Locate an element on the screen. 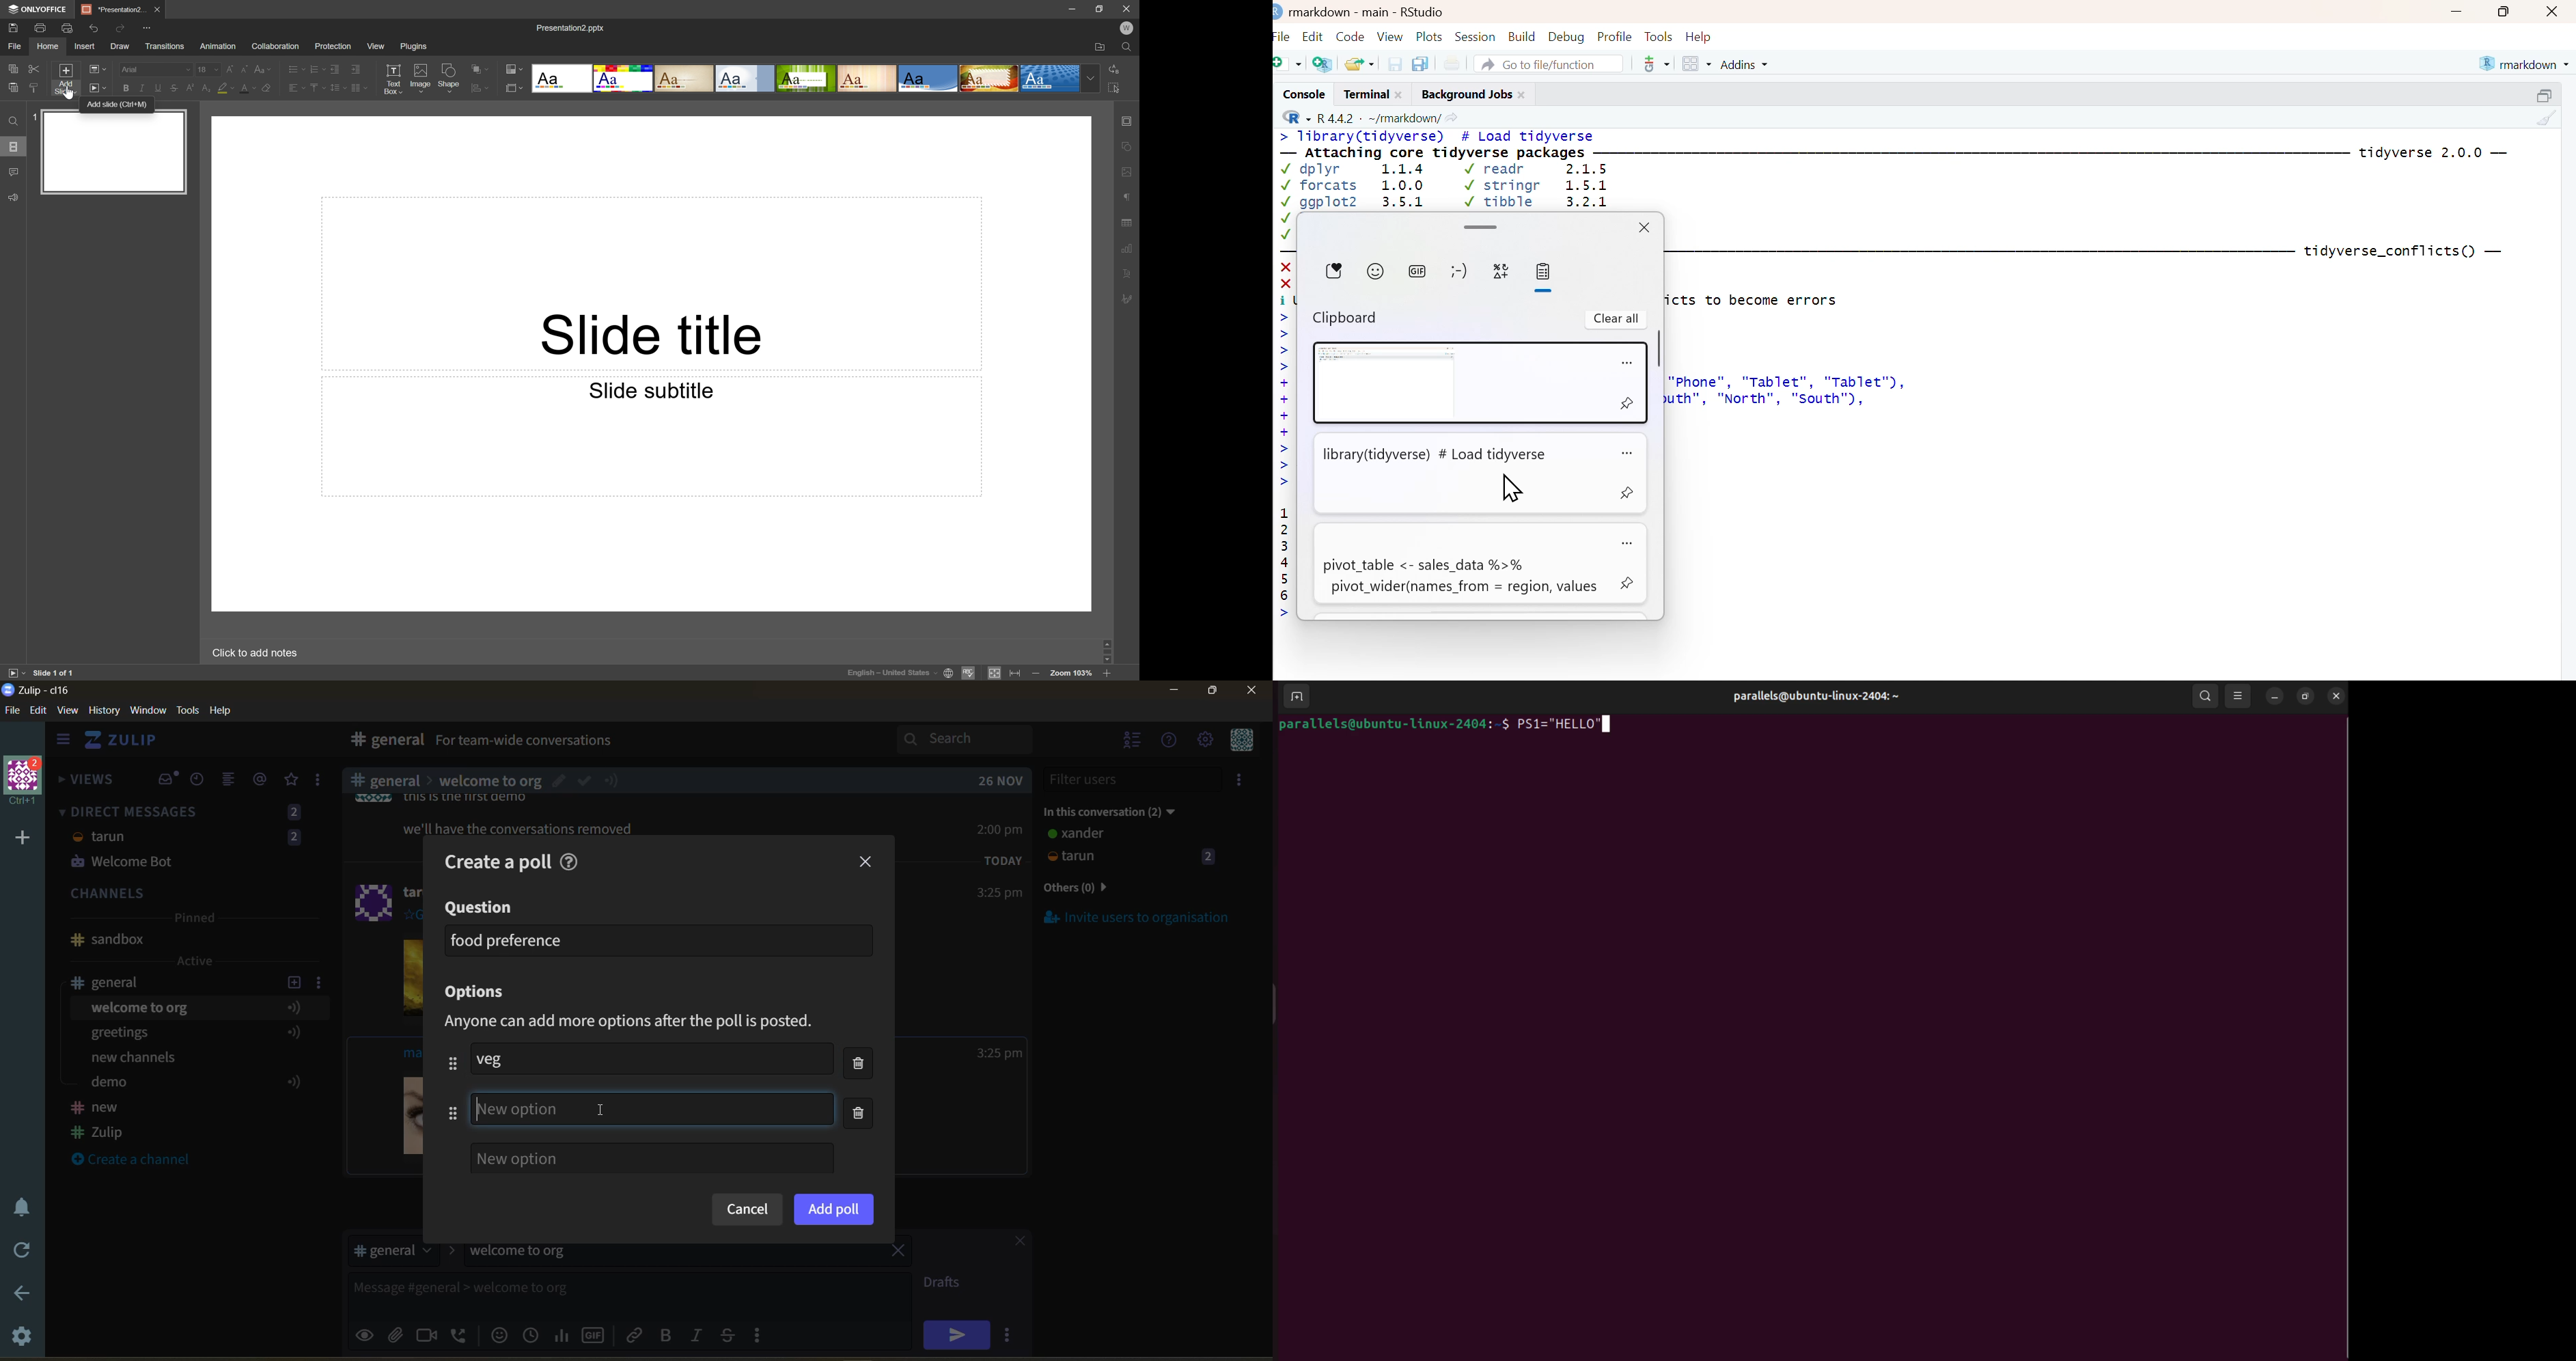 This screenshot has width=2576, height=1372. channel settings is located at coordinates (322, 982).